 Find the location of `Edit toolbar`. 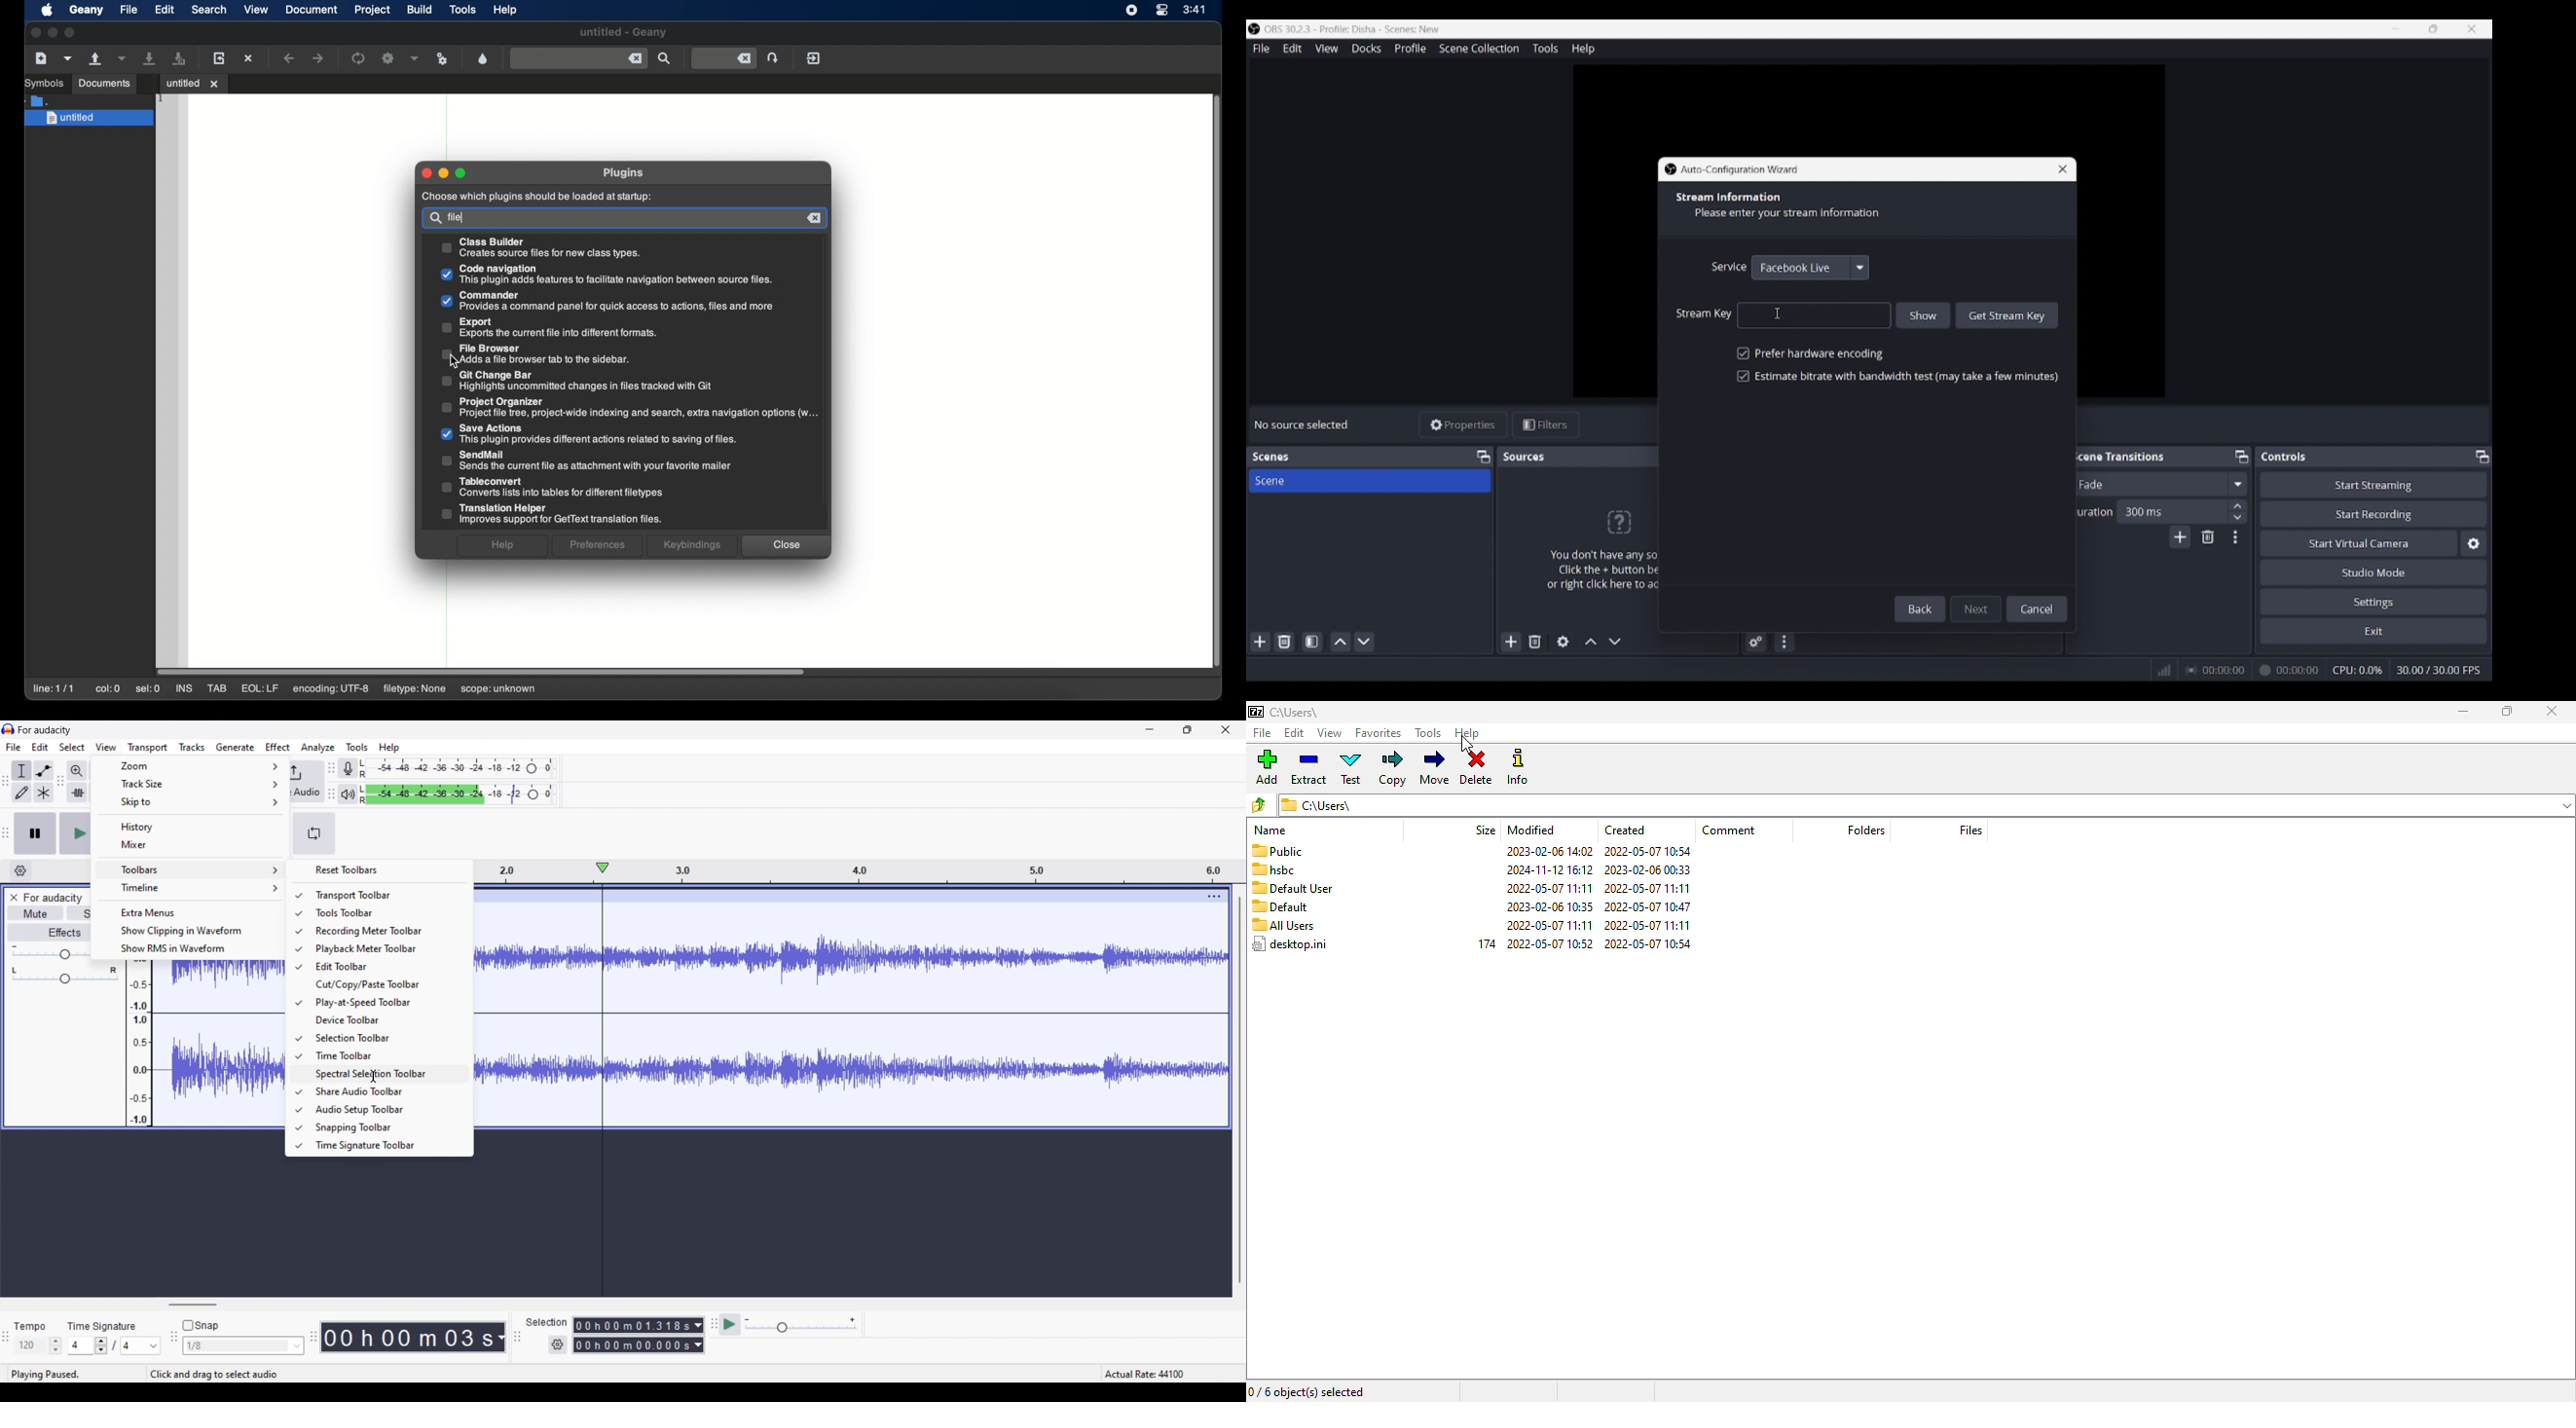

Edit toolbar is located at coordinates (384, 966).